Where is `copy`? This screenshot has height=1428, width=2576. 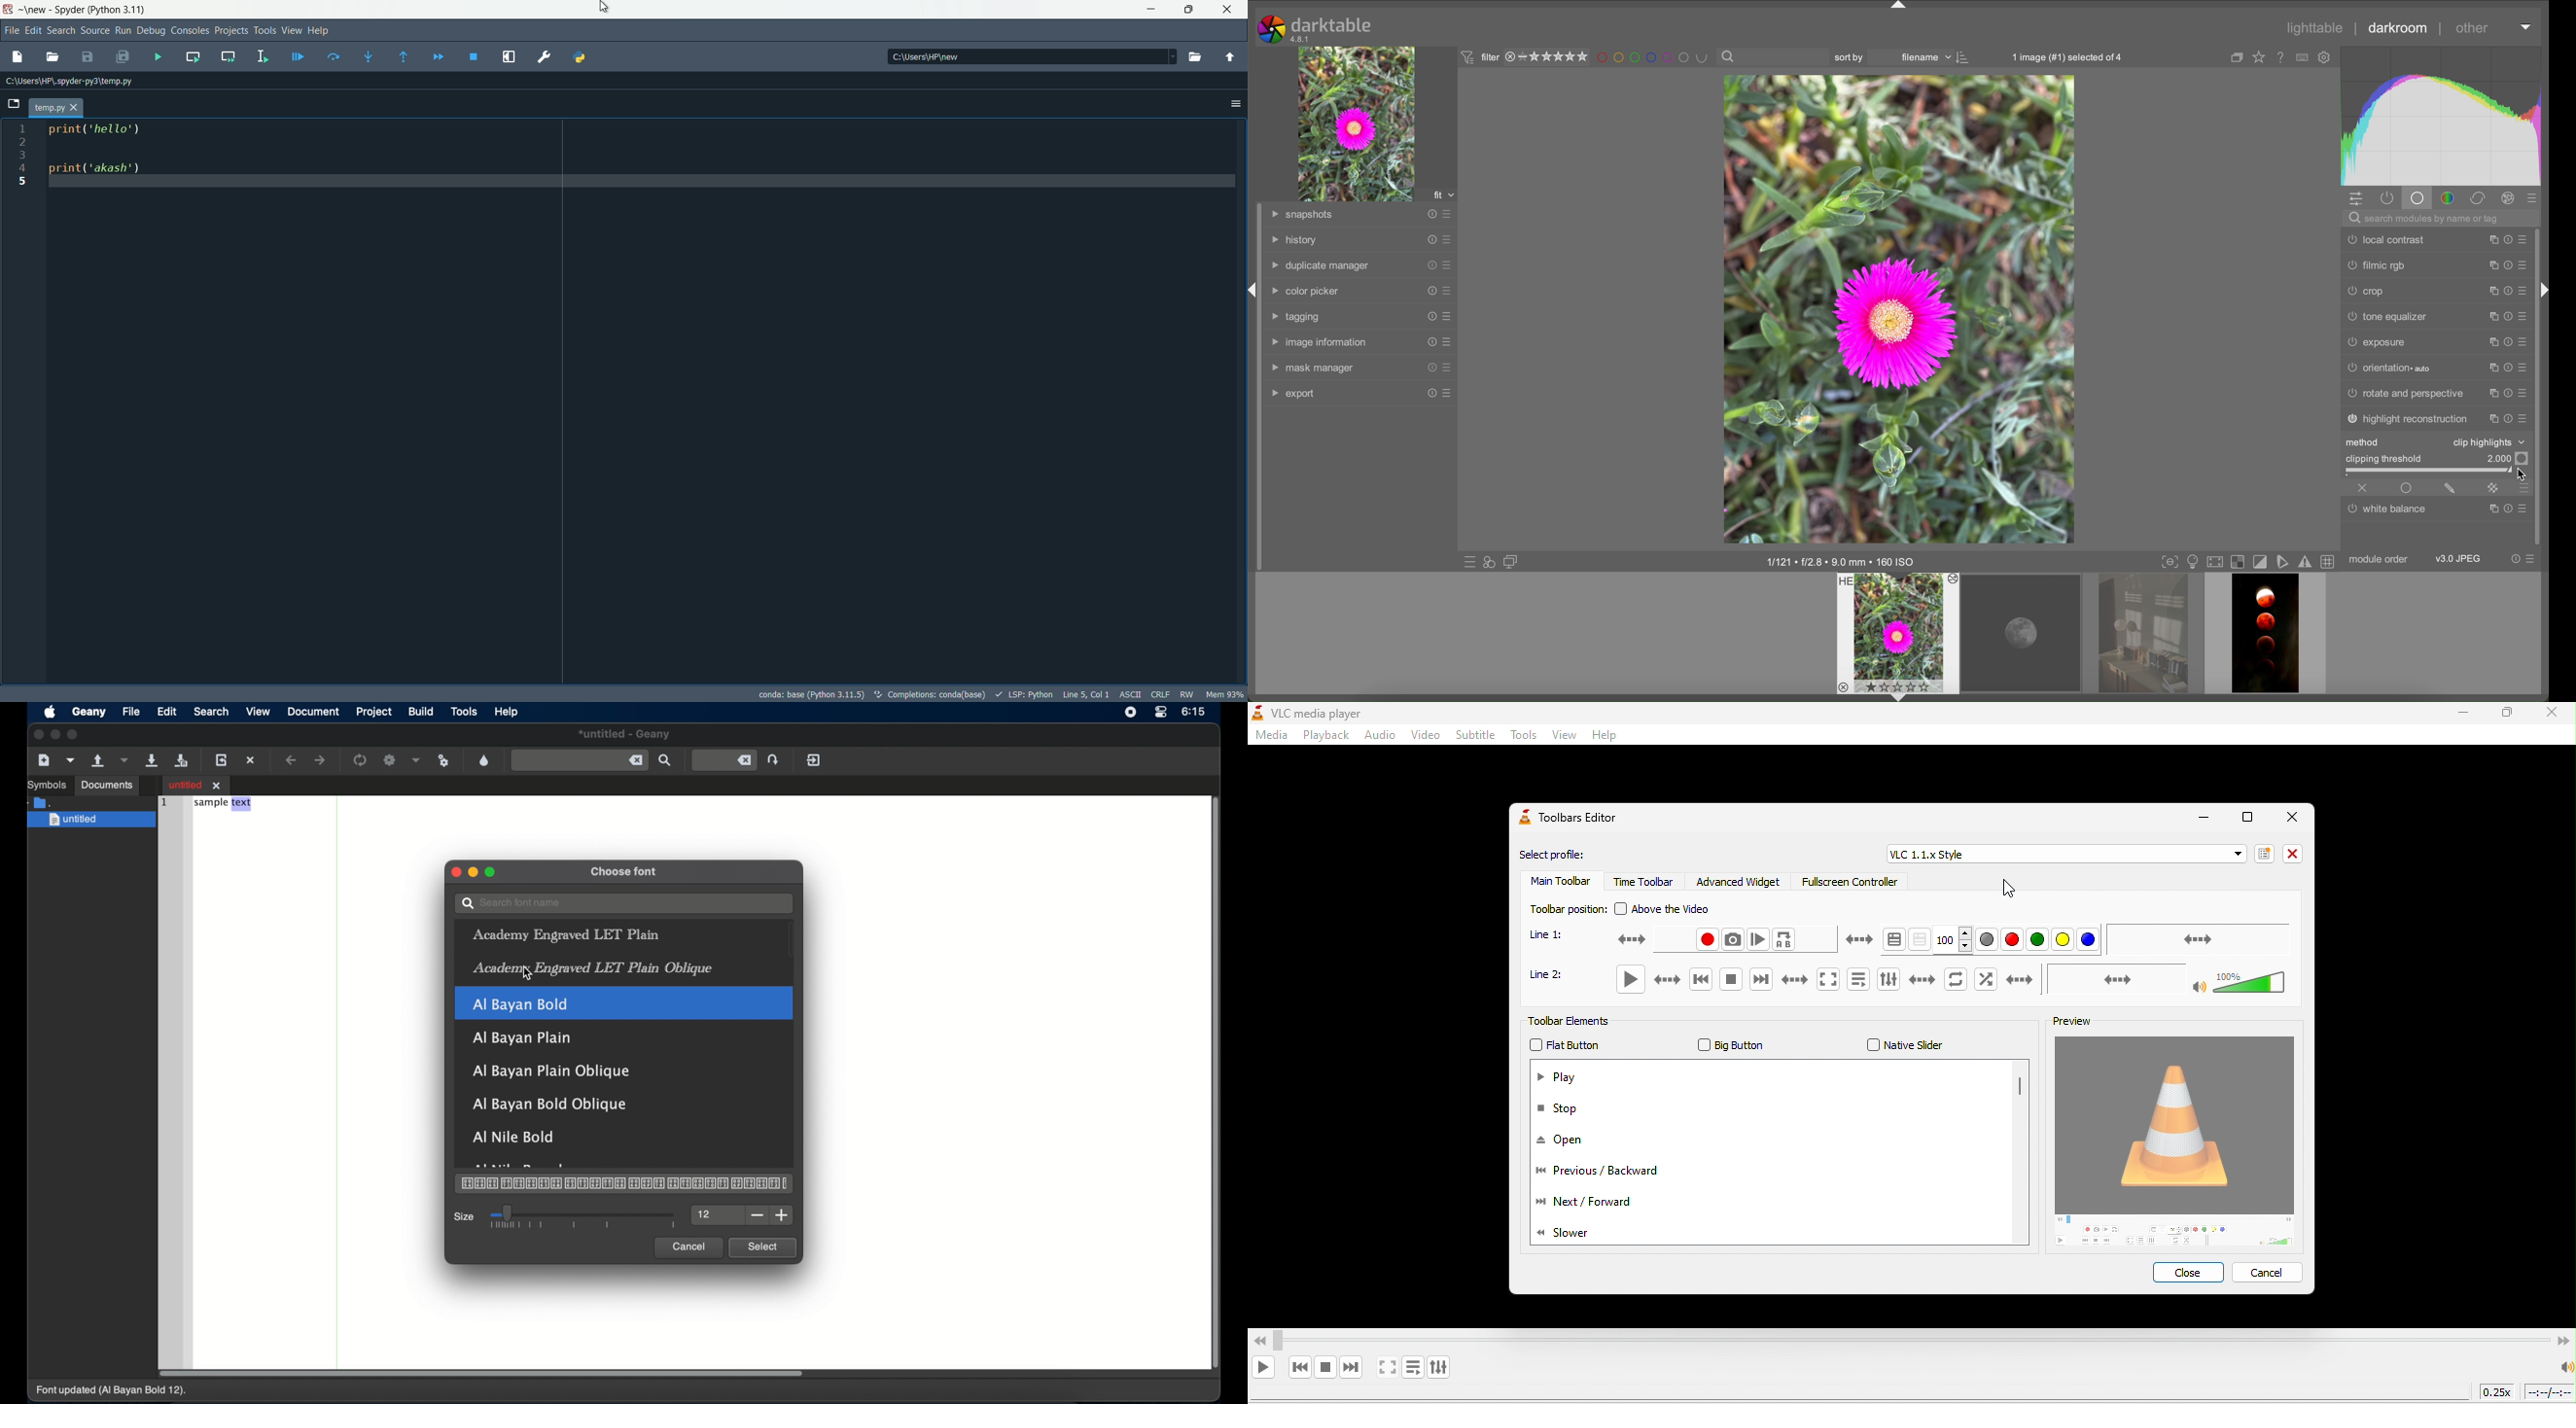 copy is located at coordinates (2492, 367).